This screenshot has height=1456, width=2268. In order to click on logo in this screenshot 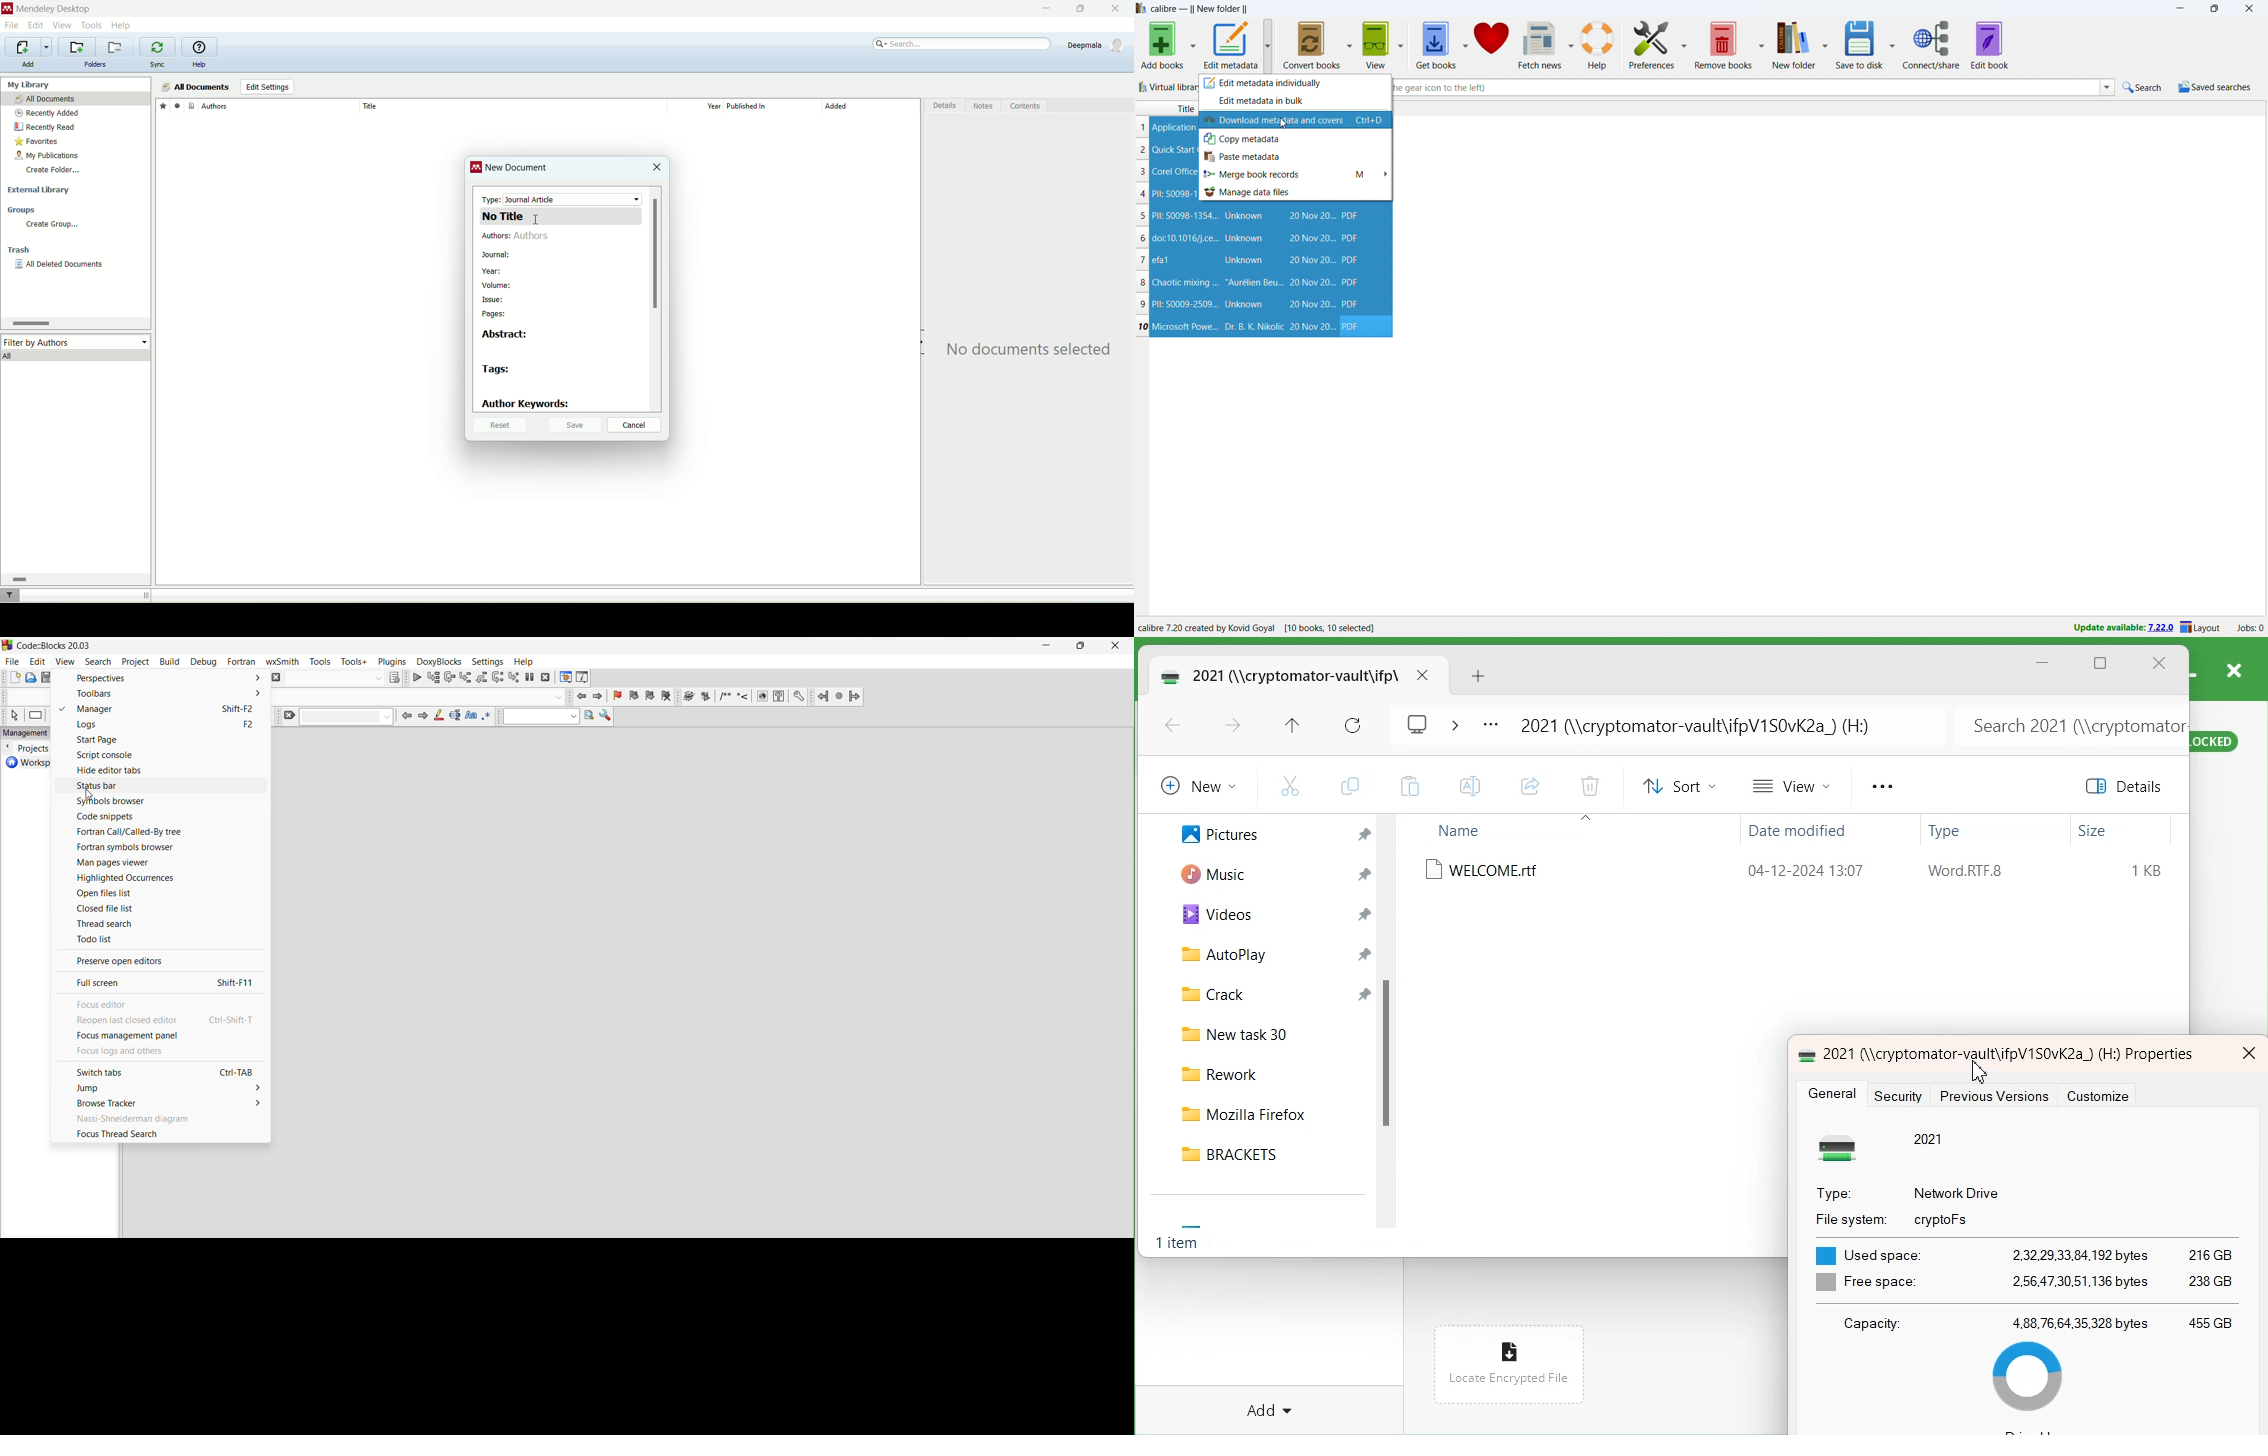, I will do `click(477, 169)`.